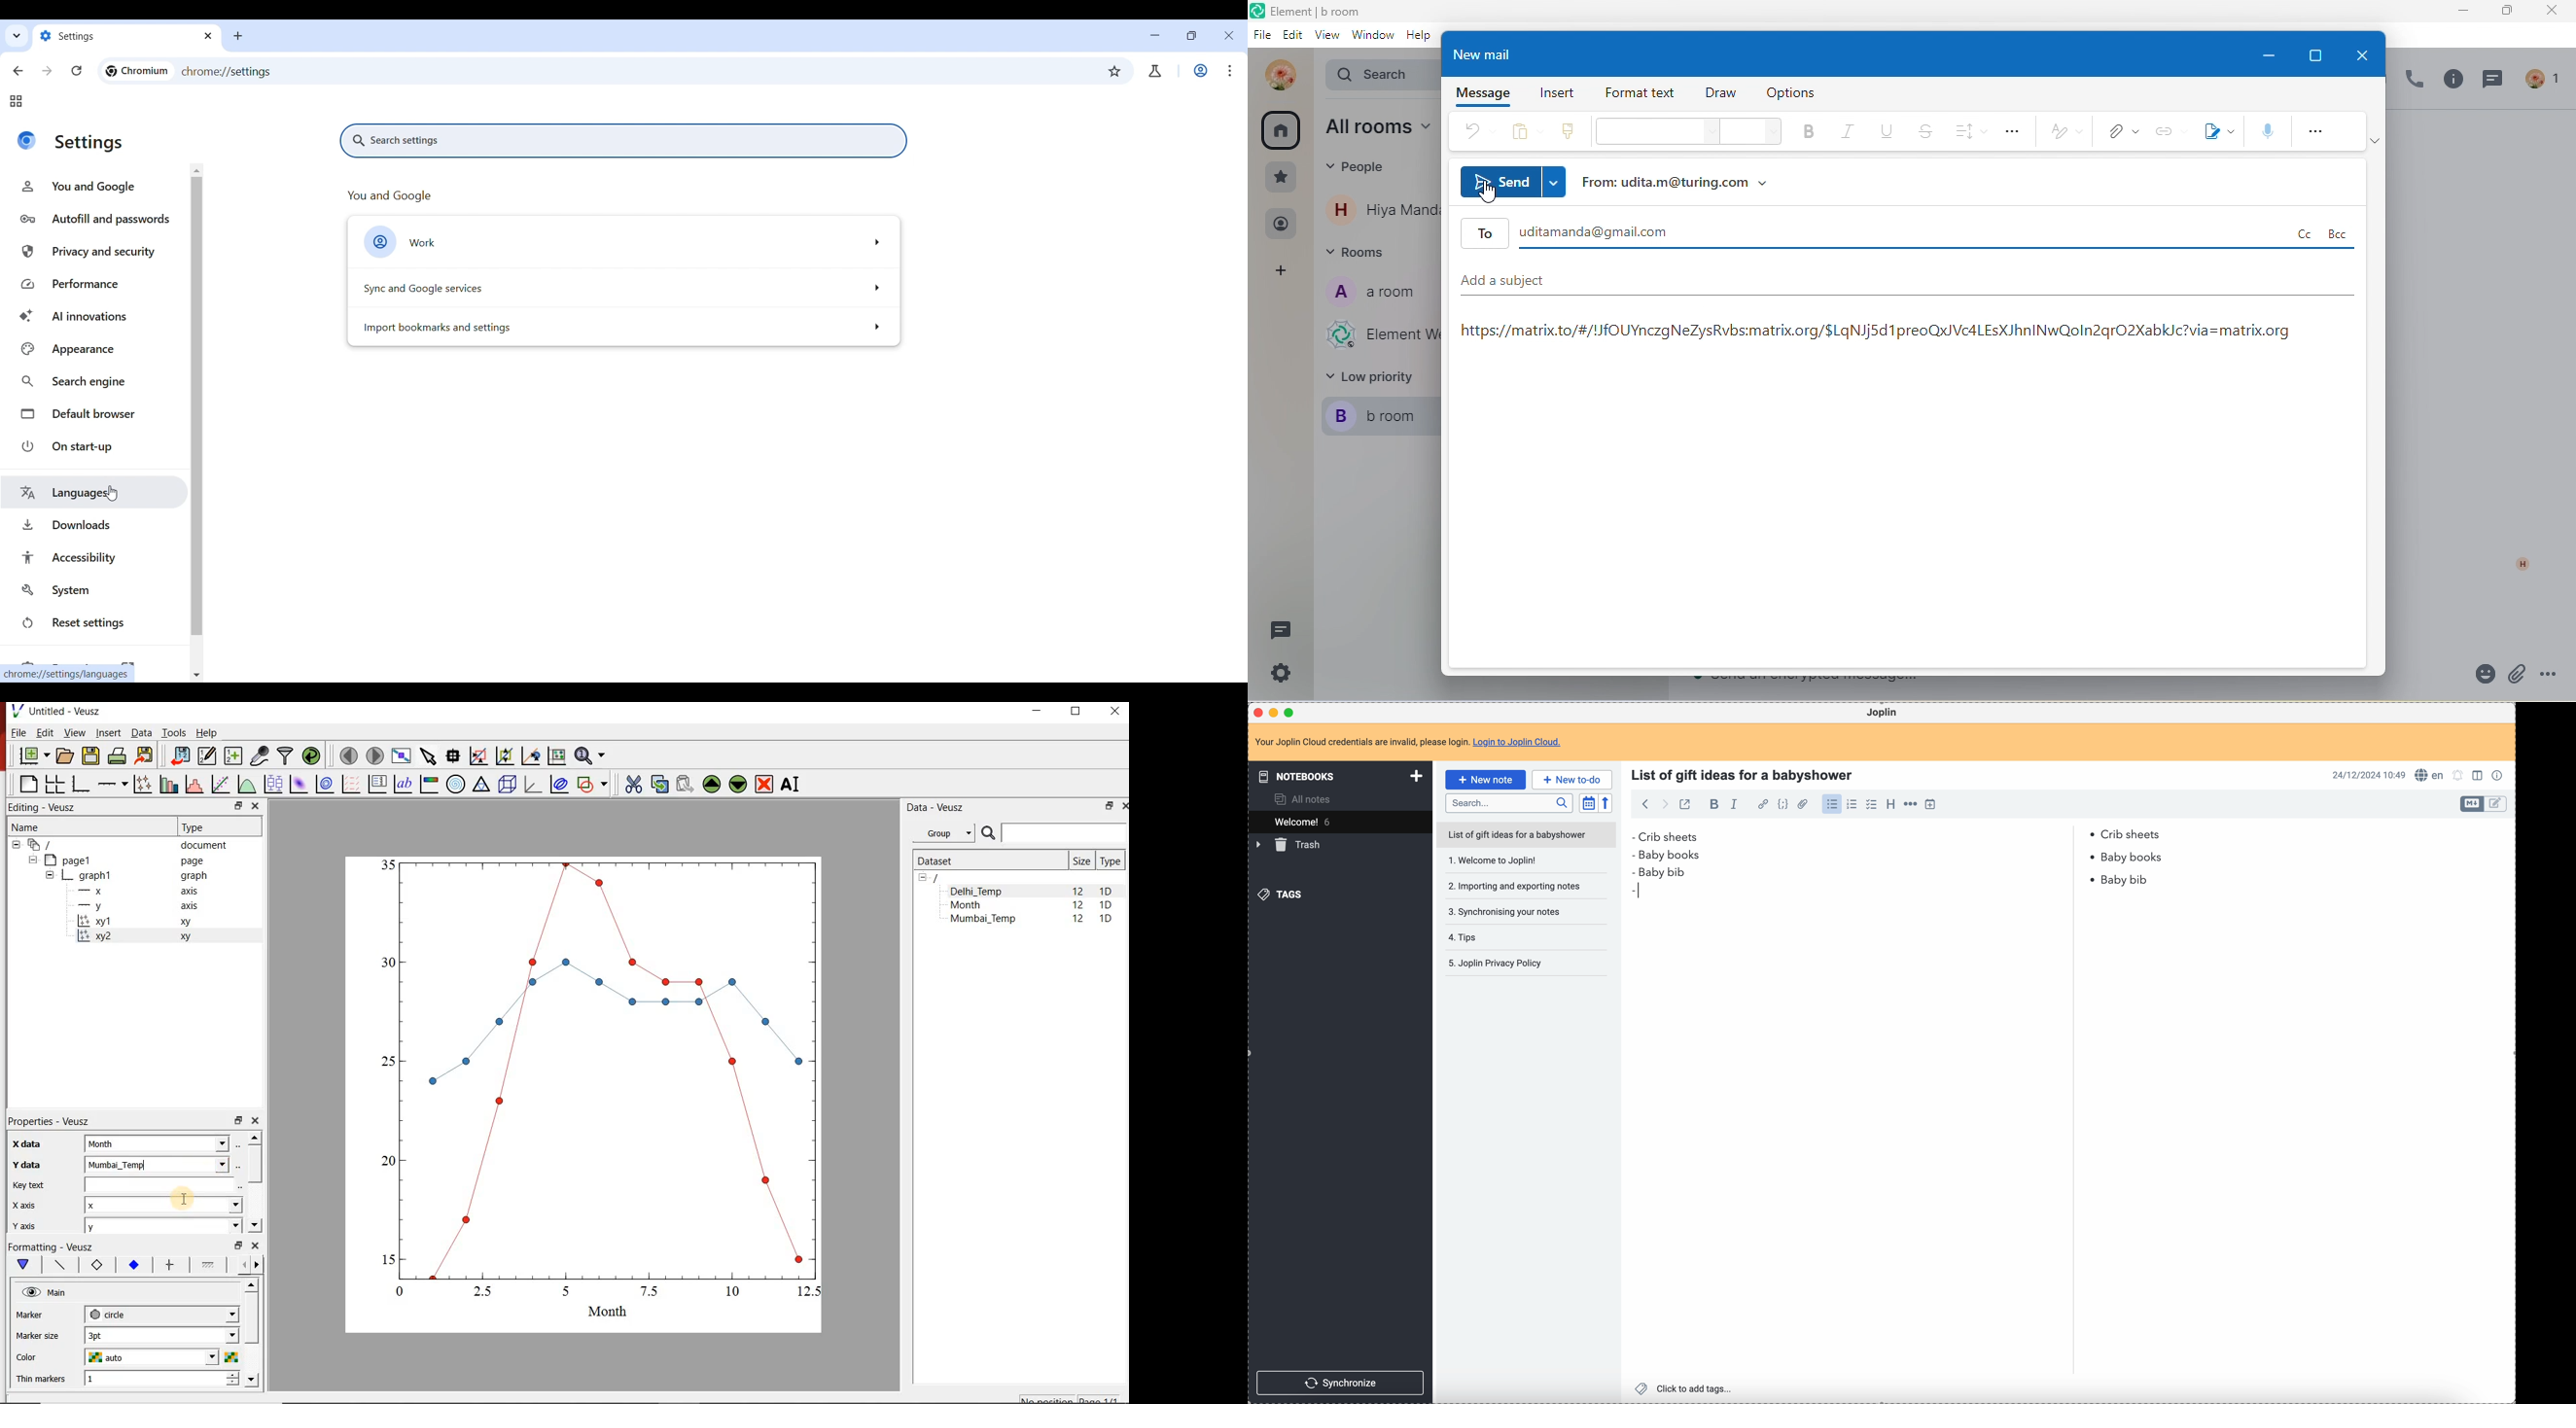  I want to click on synchronising your notes, so click(1513, 912).